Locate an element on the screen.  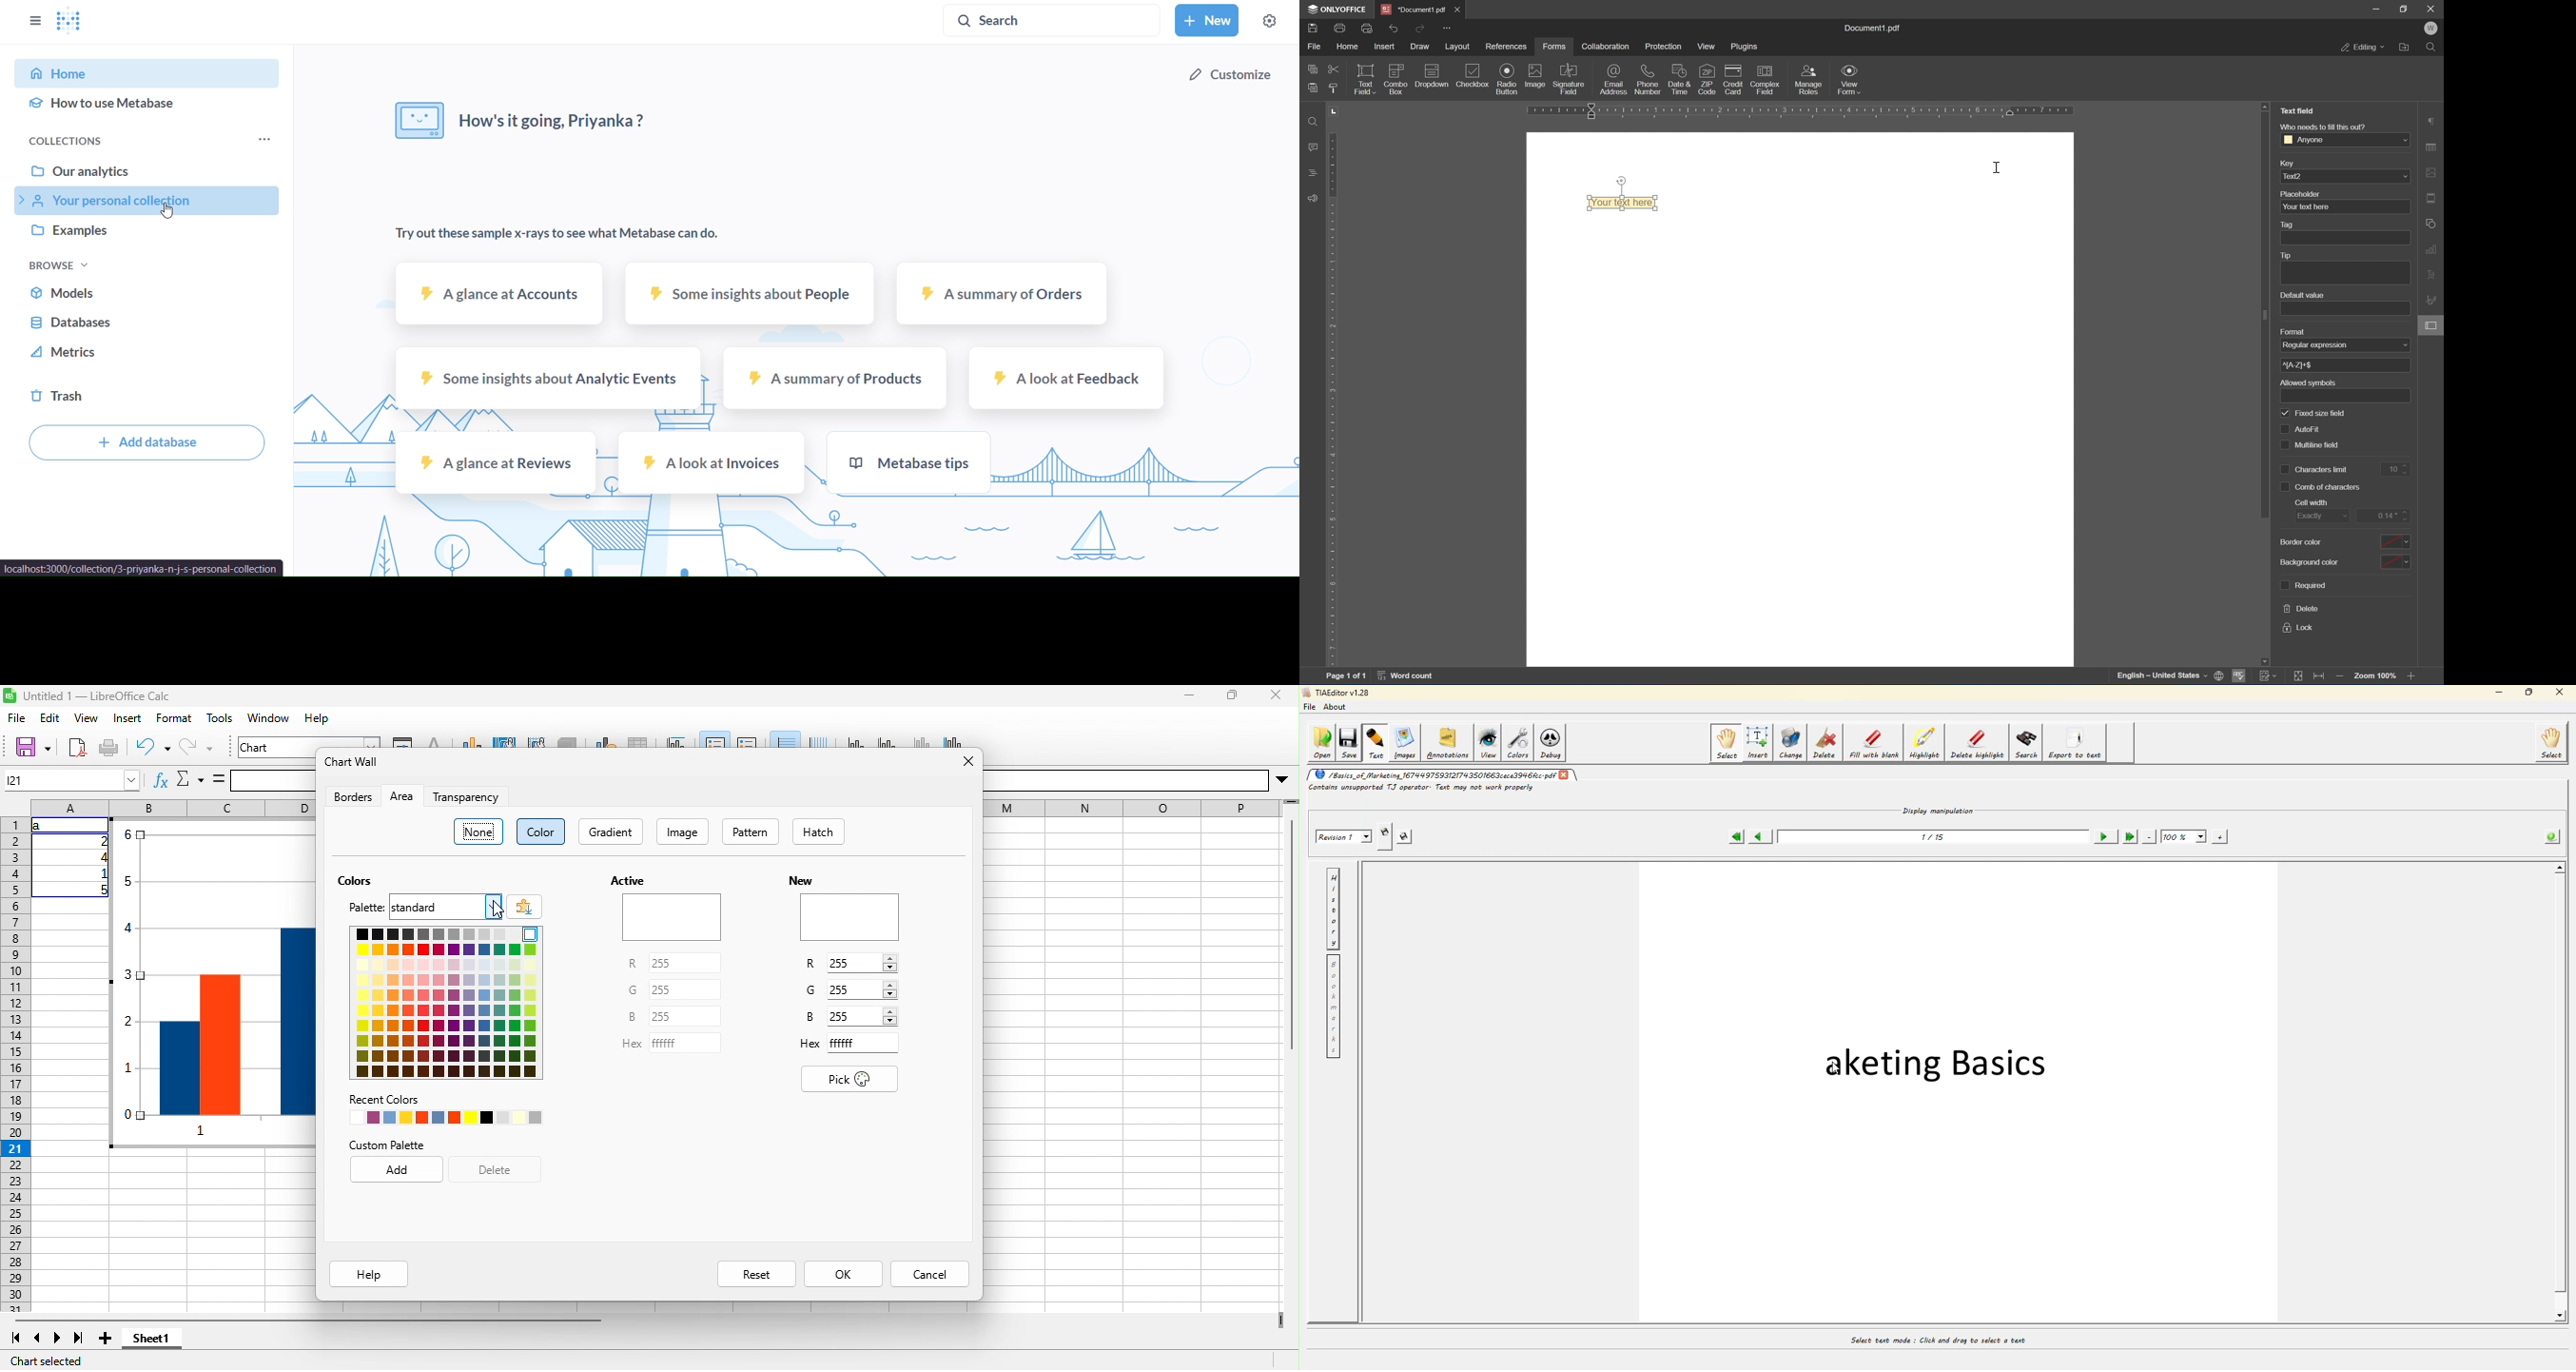
copy style is located at coordinates (1332, 90).